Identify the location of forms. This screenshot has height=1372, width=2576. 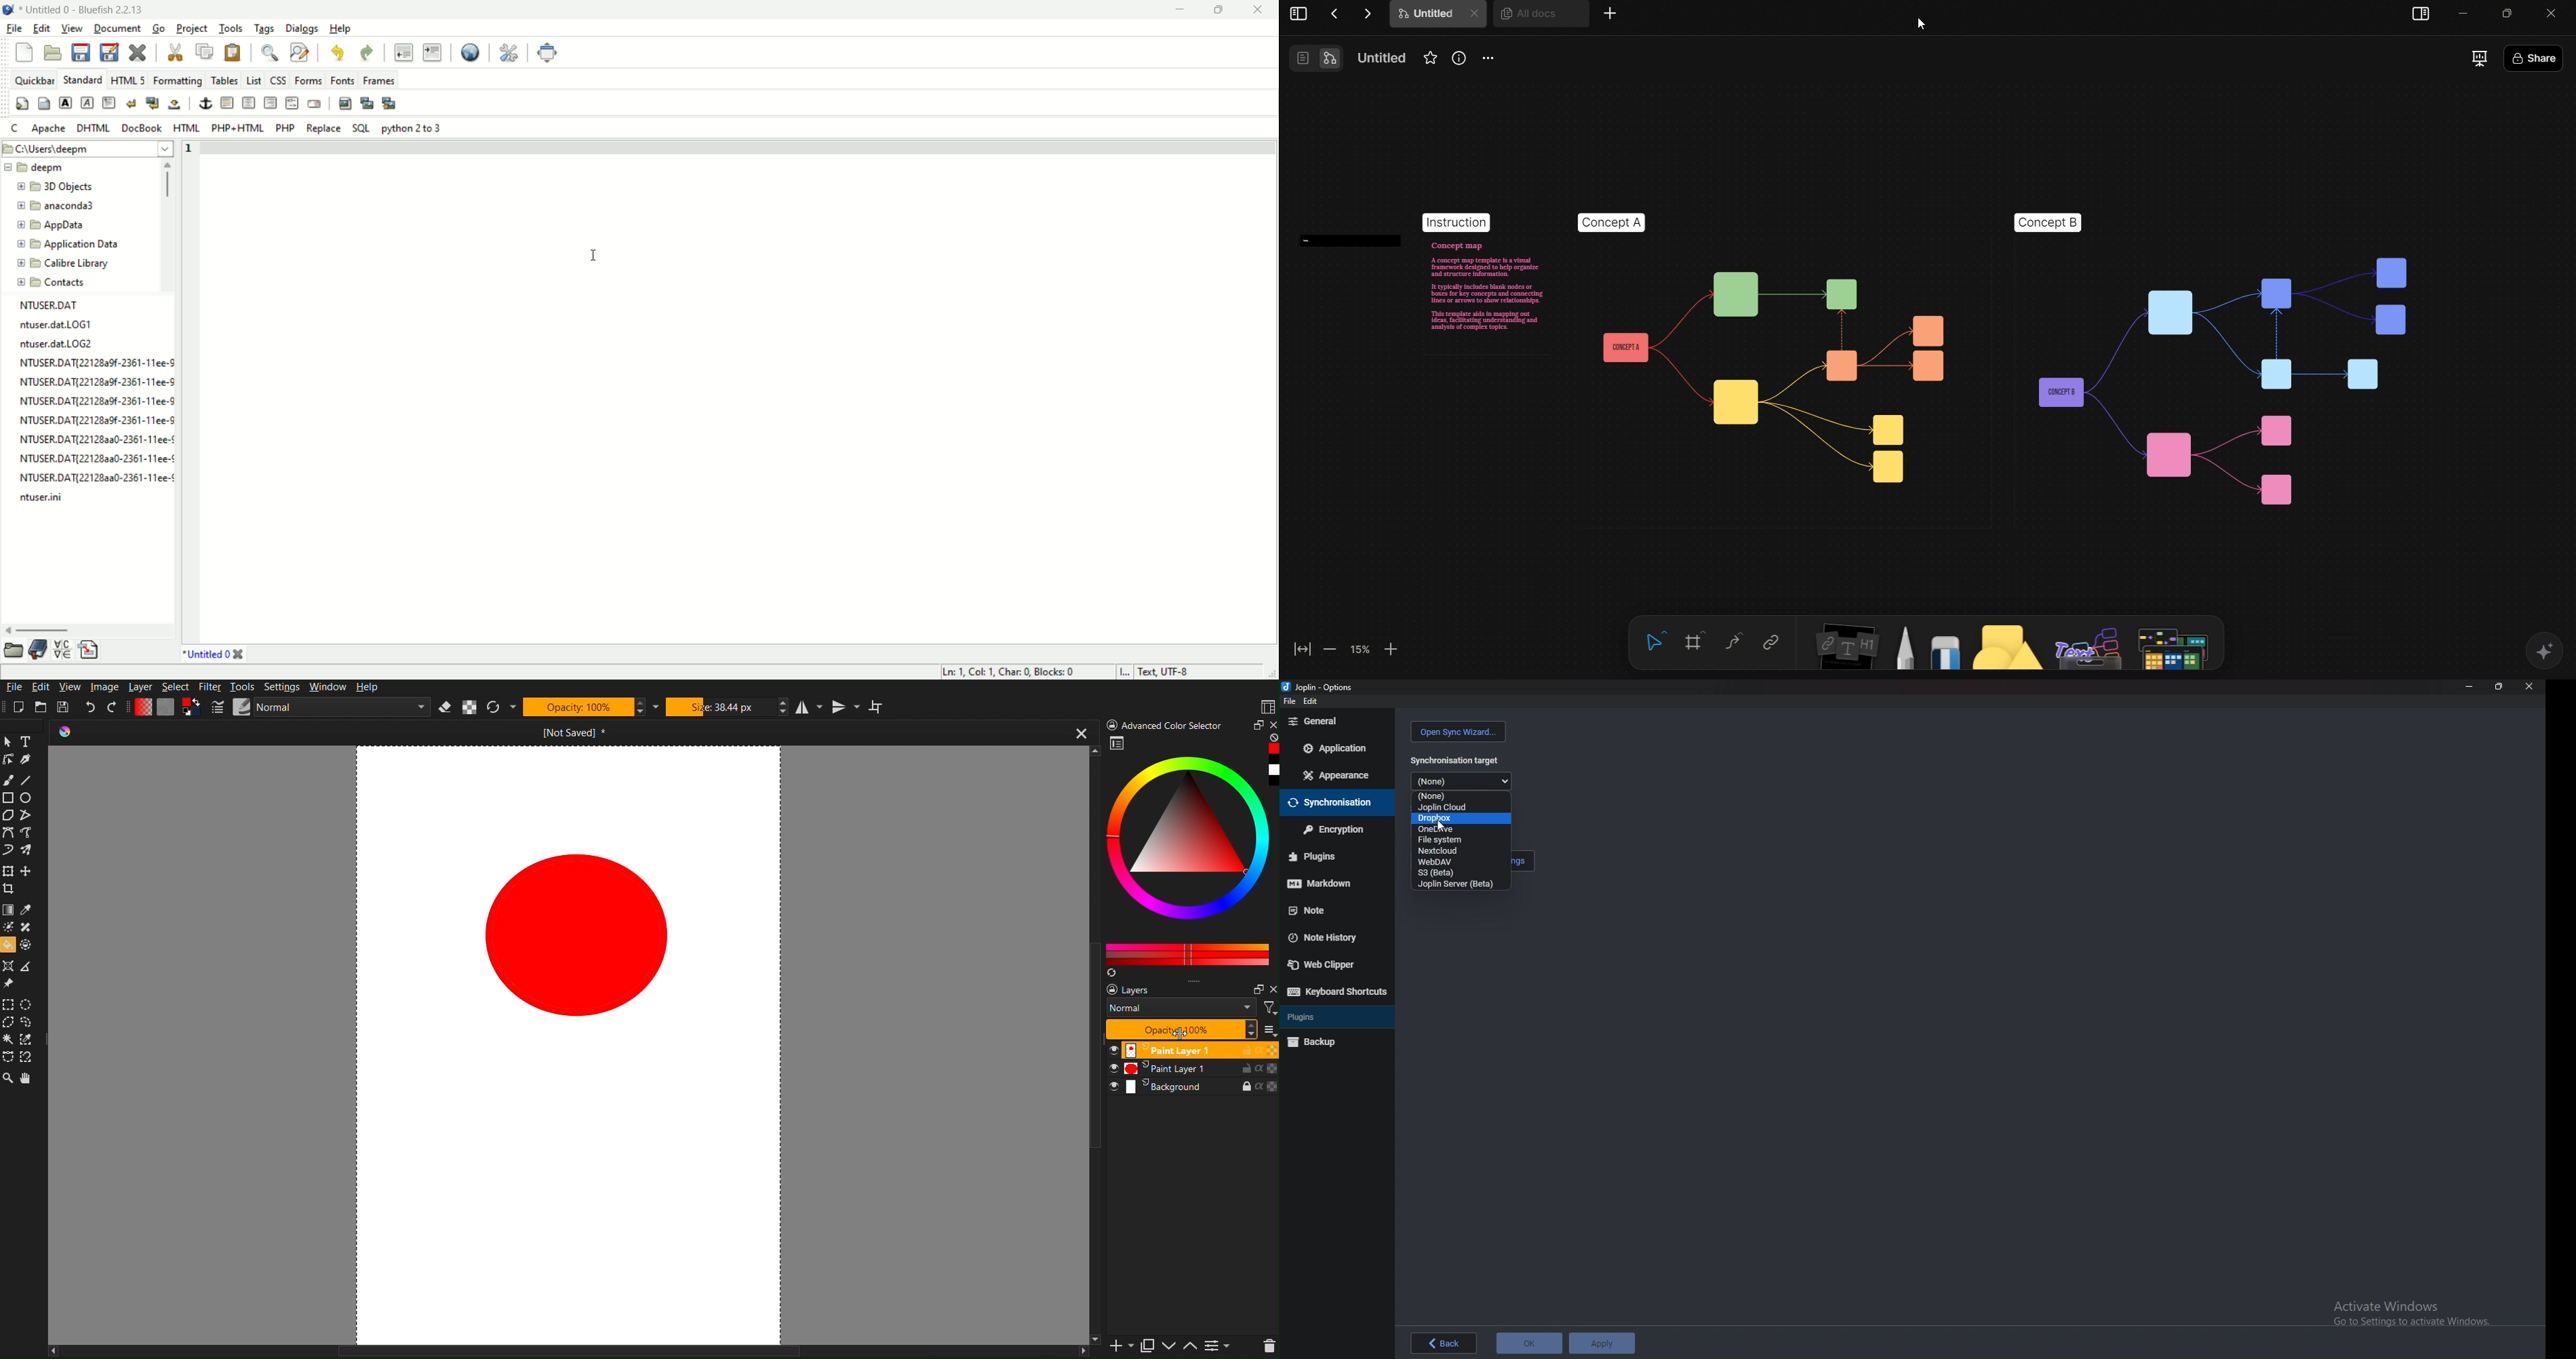
(310, 81).